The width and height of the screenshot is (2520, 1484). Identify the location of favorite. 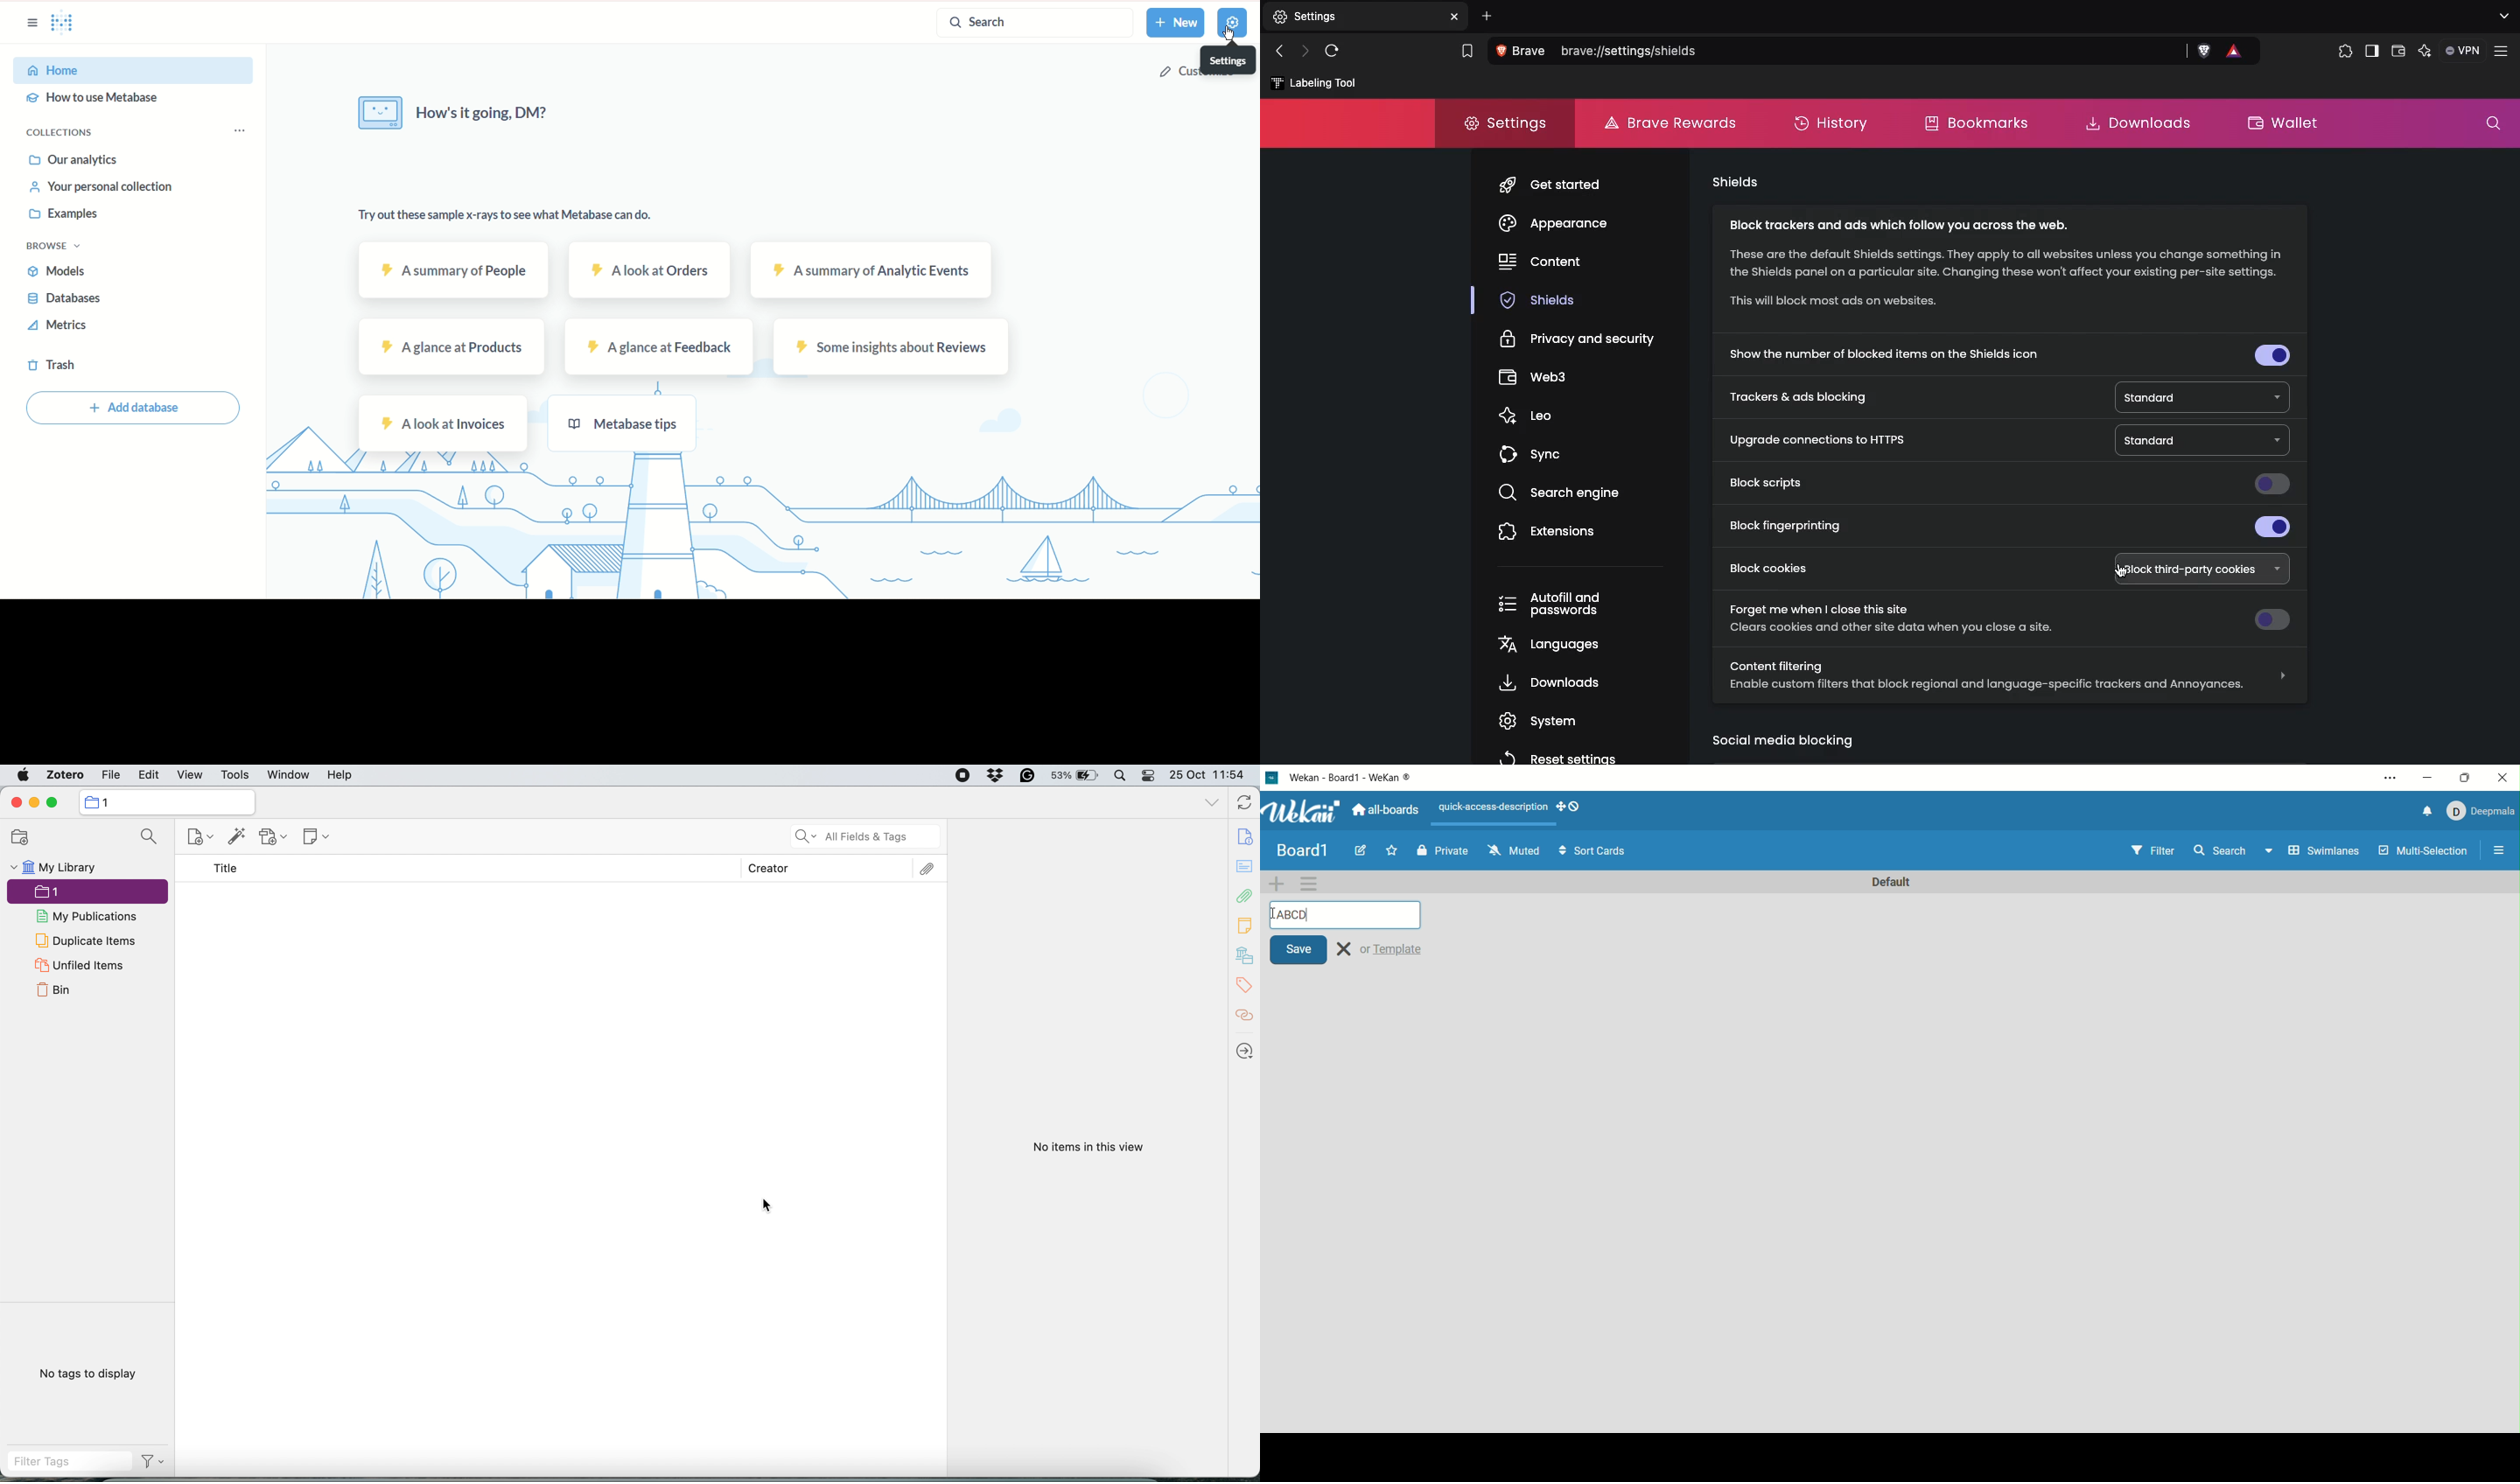
(1391, 849).